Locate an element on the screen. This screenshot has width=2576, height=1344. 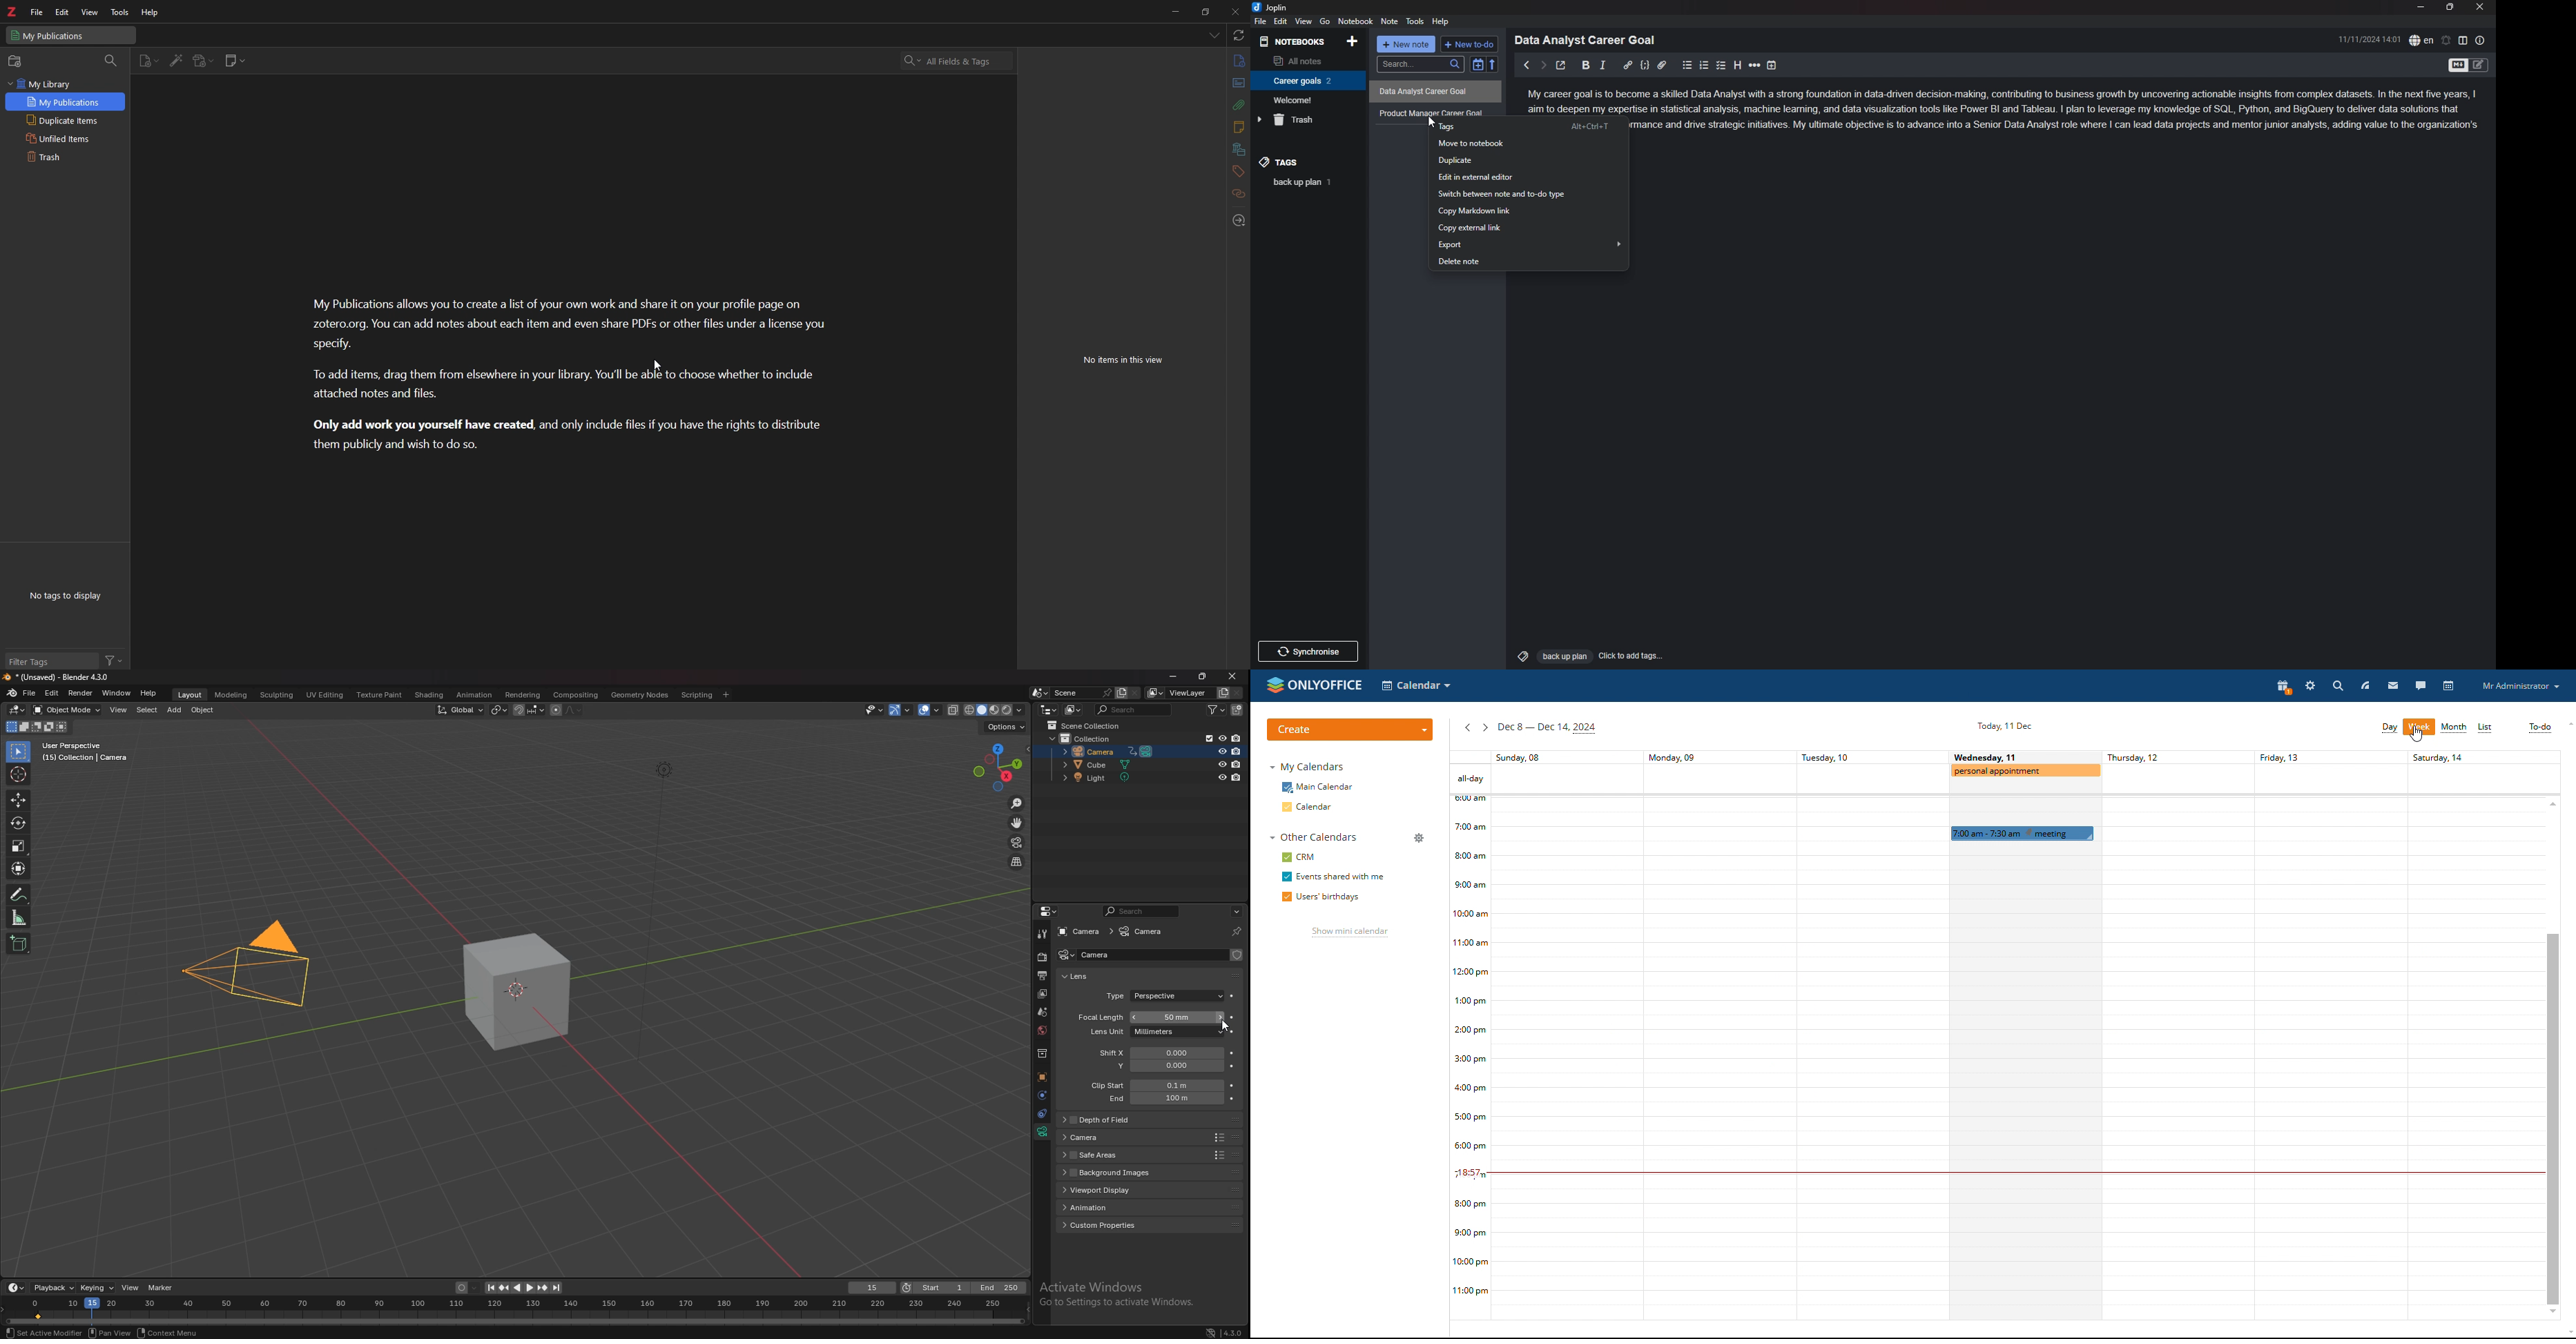
Close is located at coordinates (1237, 10).